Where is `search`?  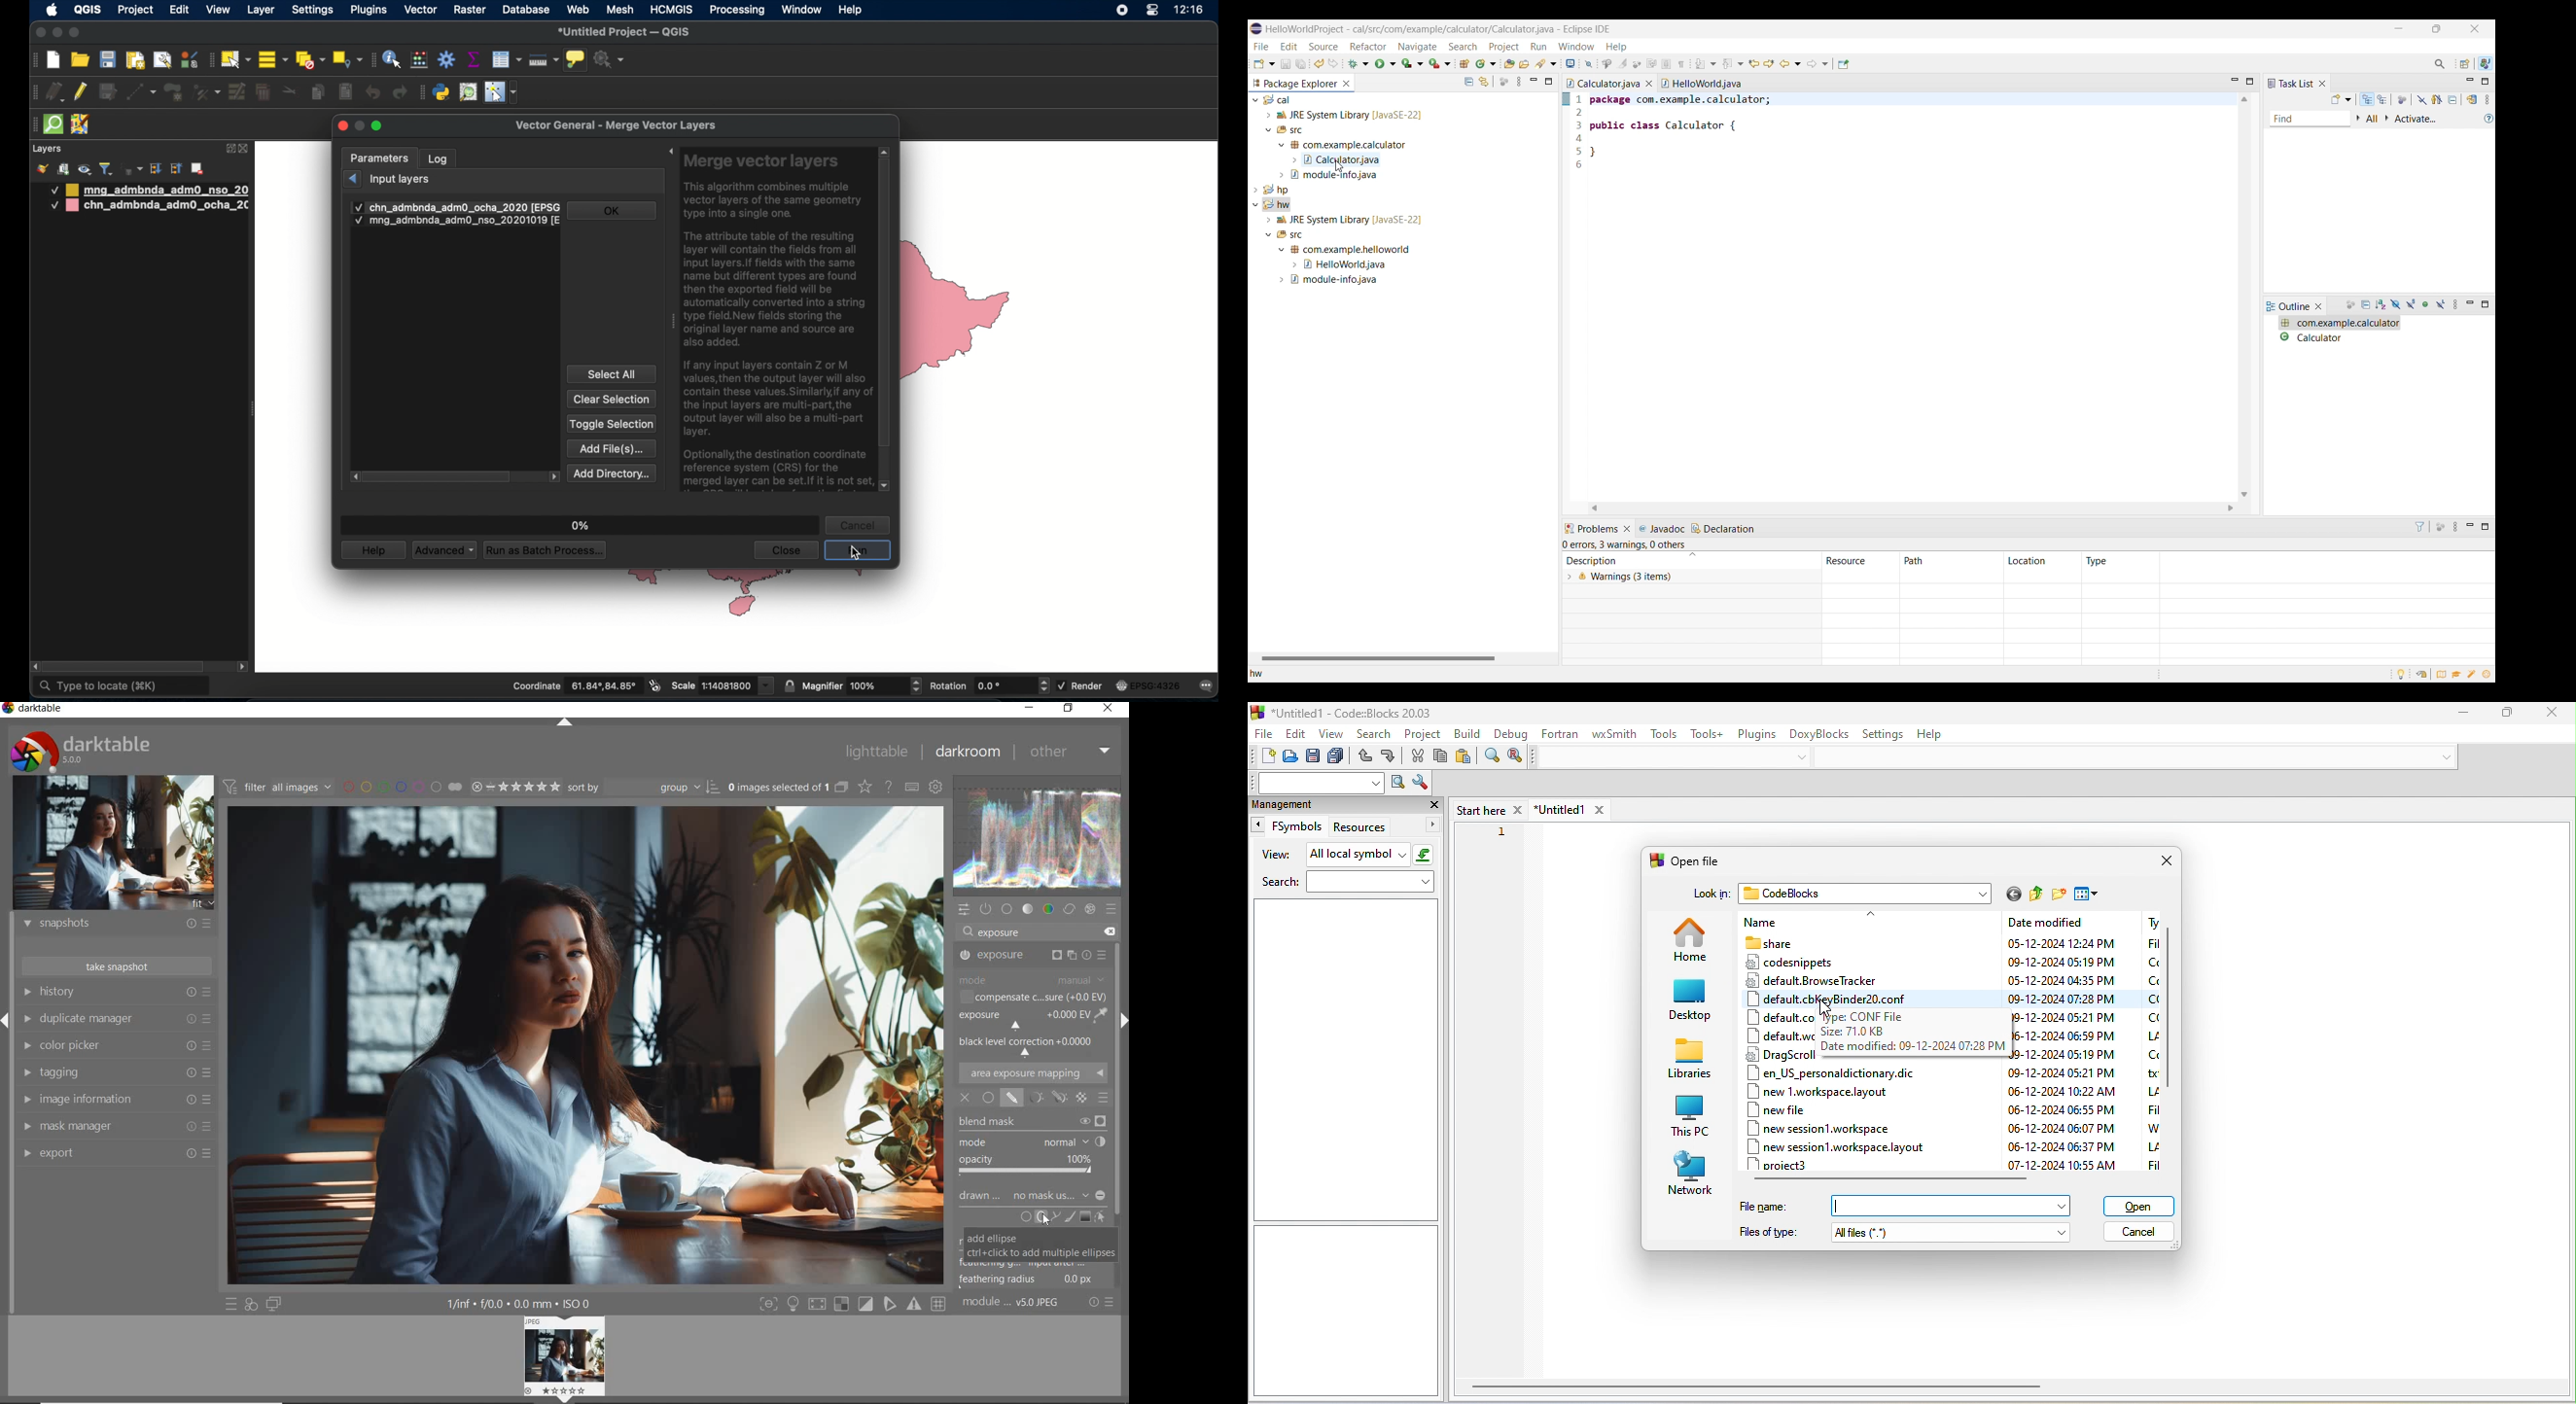
search is located at coordinates (1350, 884).